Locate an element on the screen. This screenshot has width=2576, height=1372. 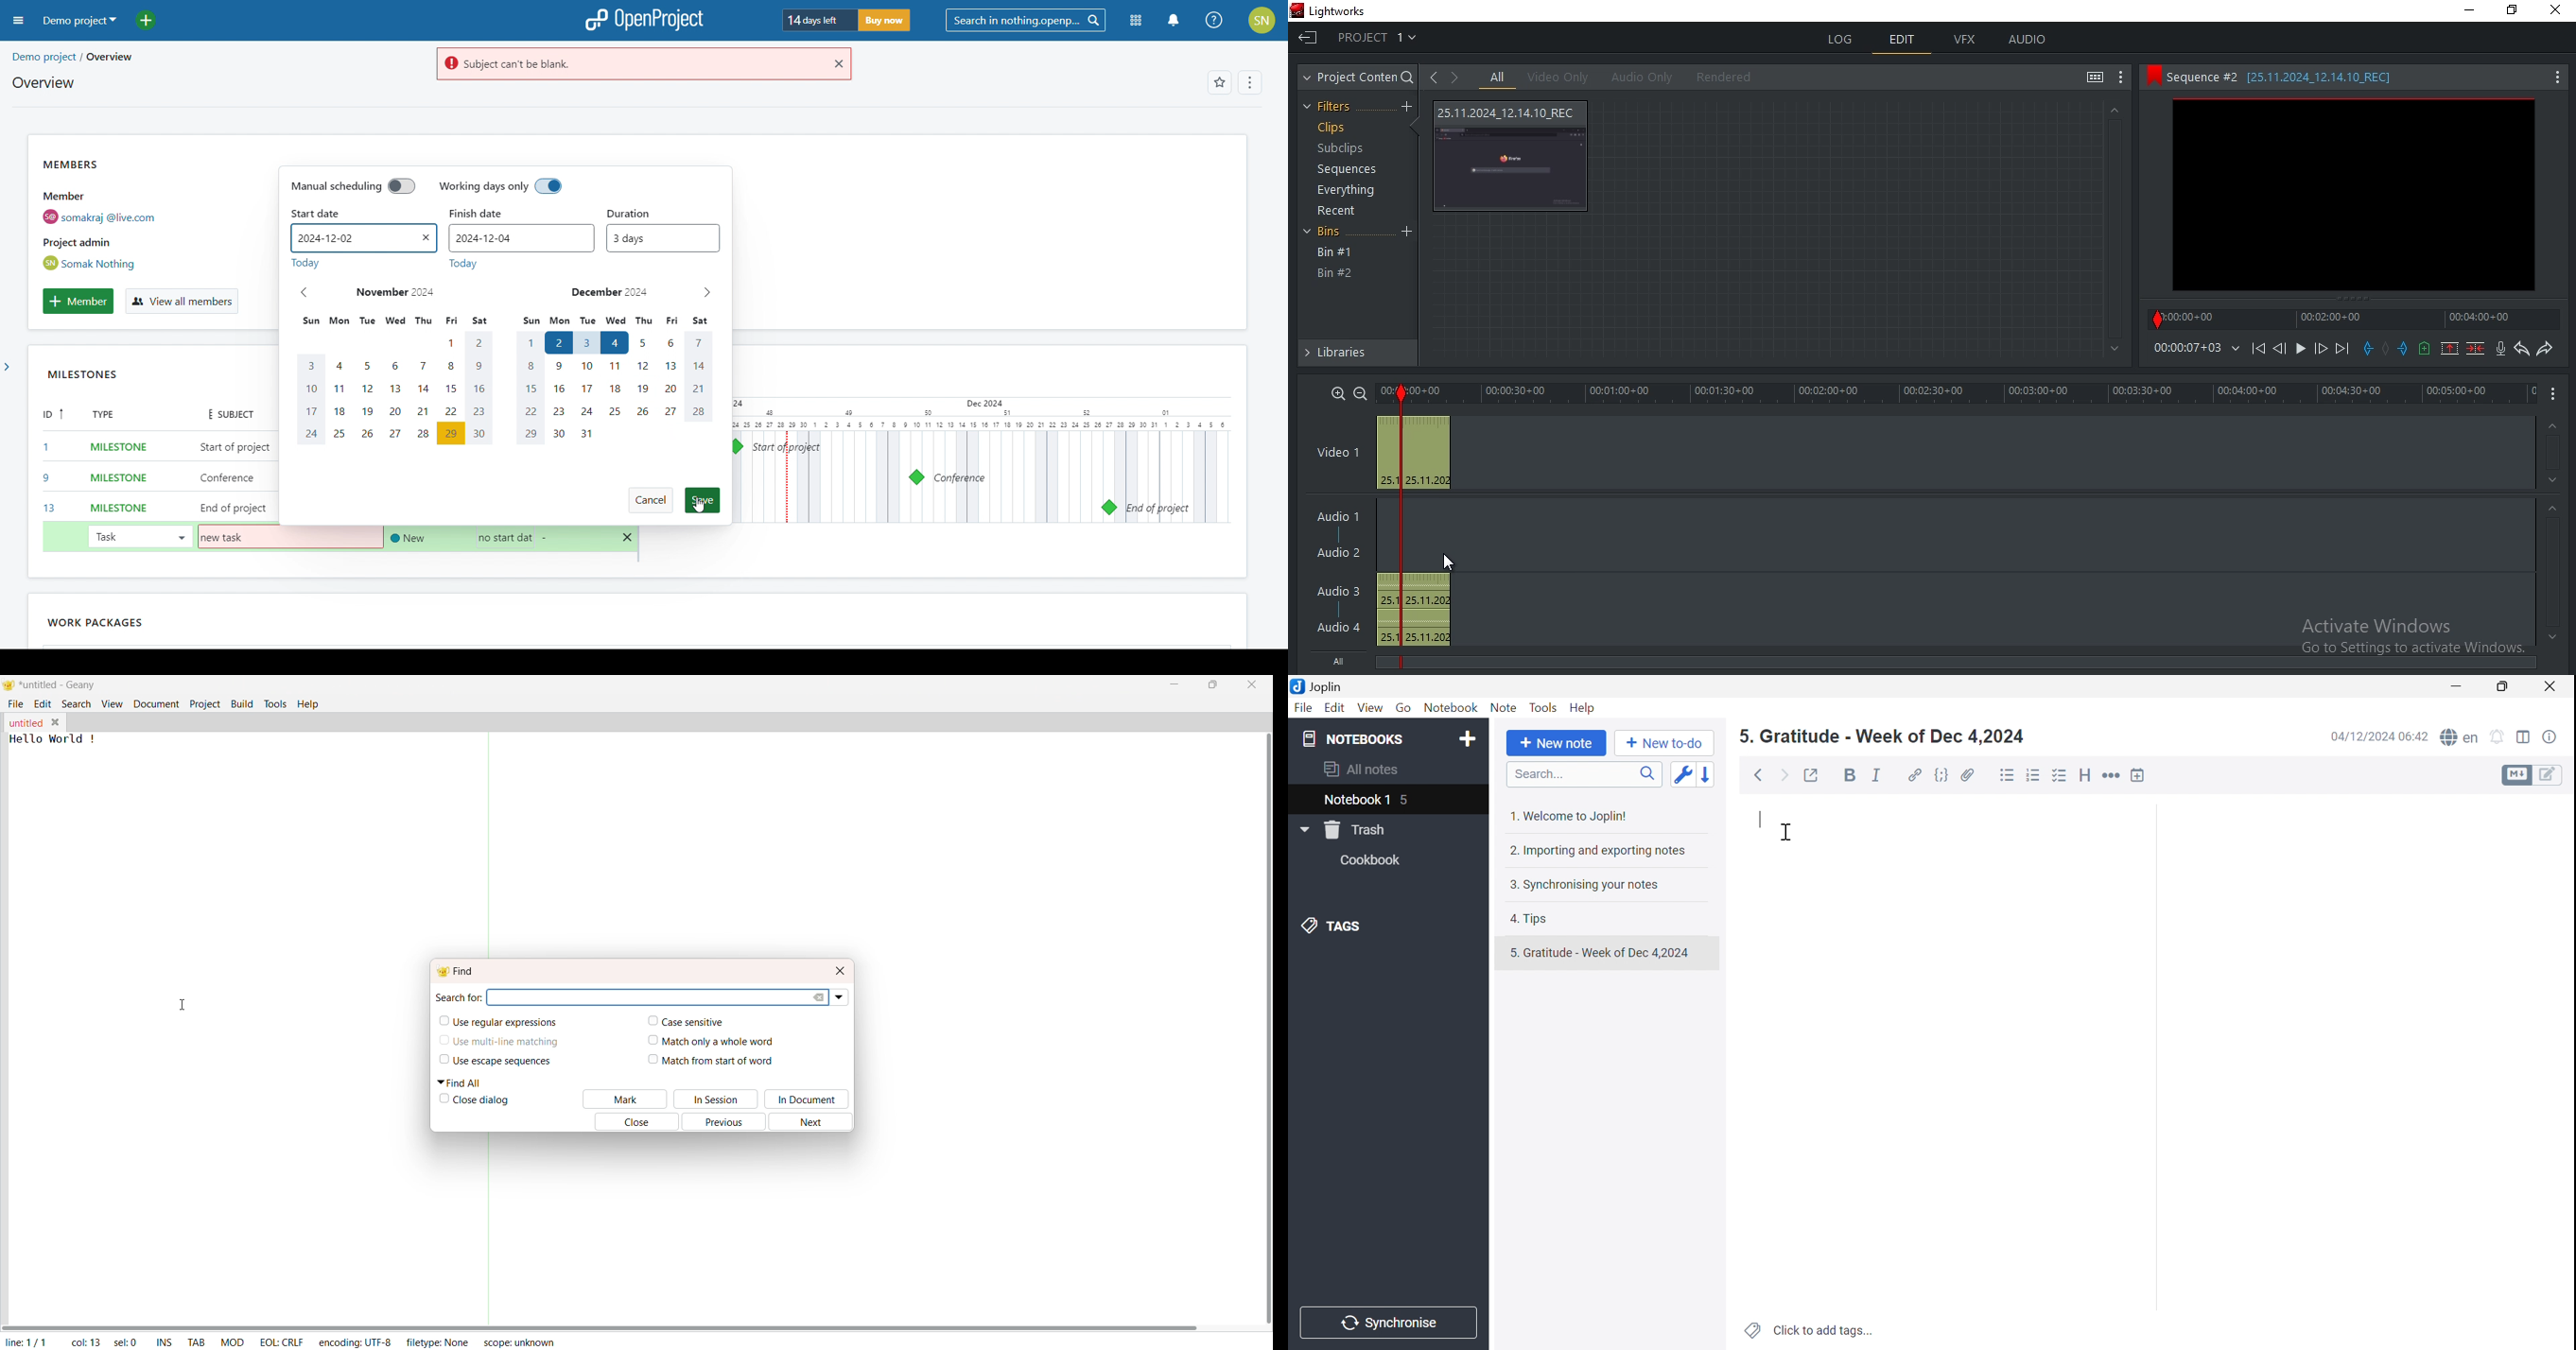
add project is located at coordinates (154, 20).